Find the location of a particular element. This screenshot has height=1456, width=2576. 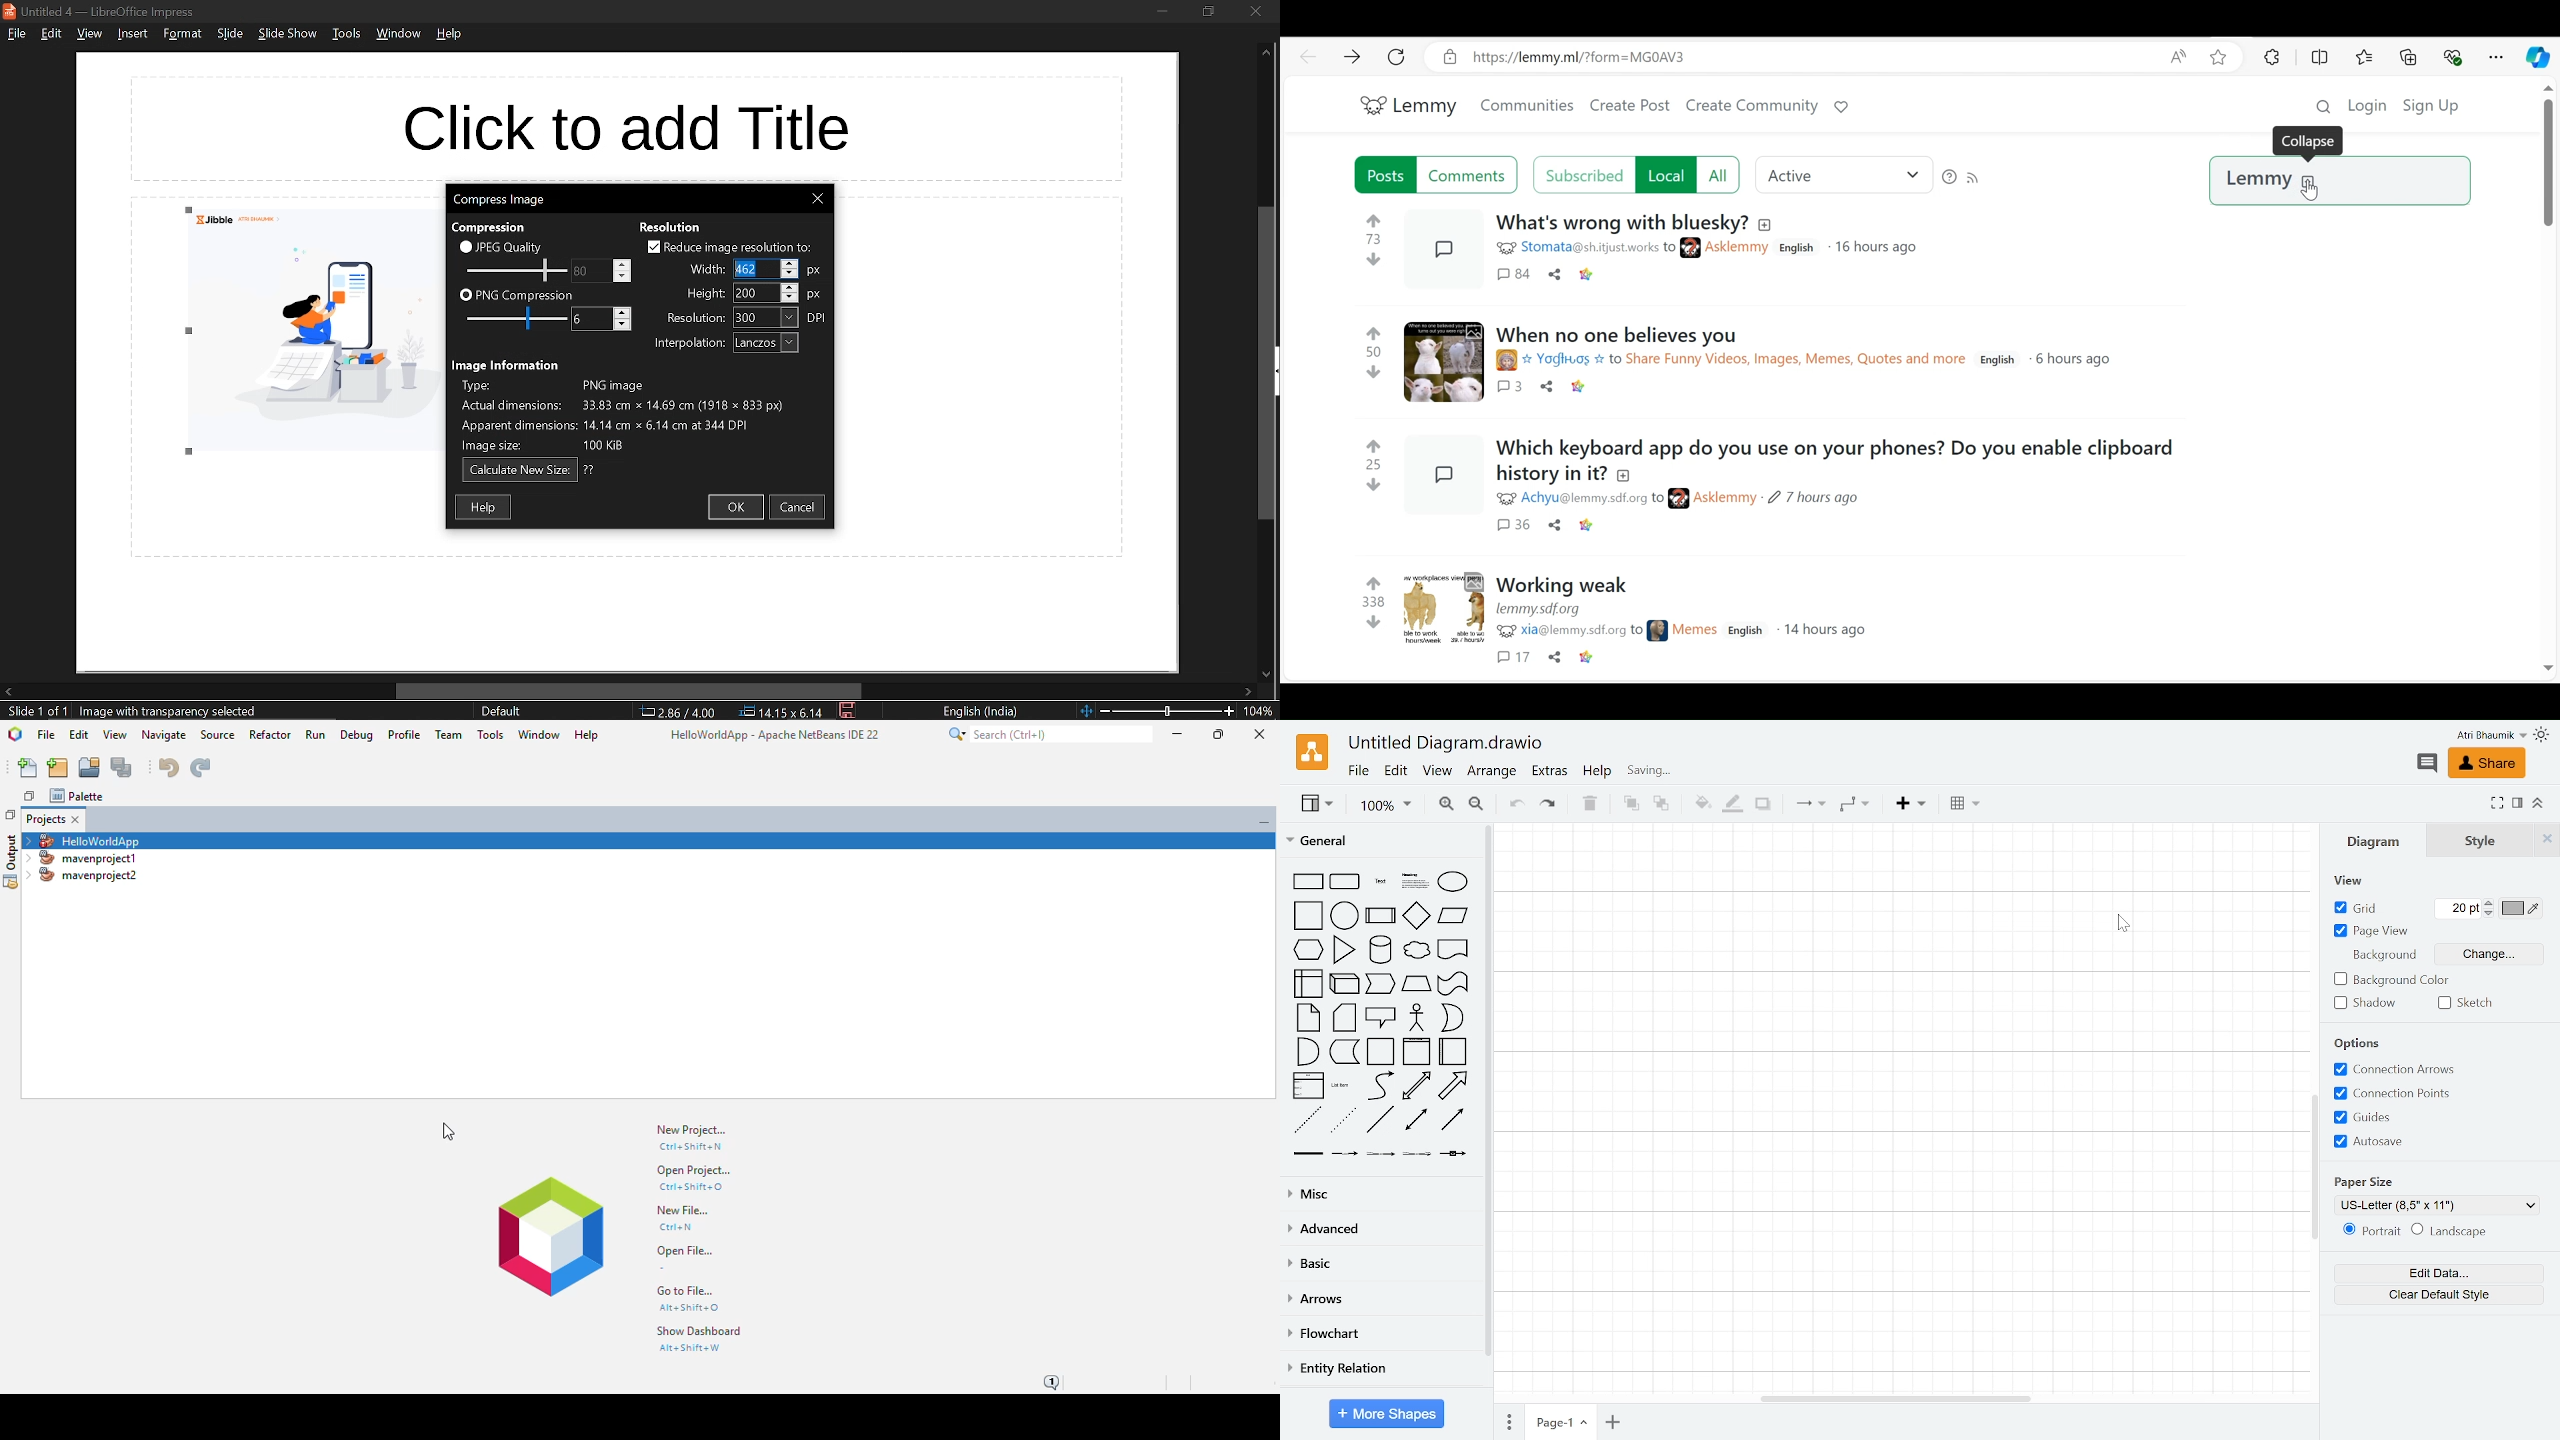

window is located at coordinates (539, 735).